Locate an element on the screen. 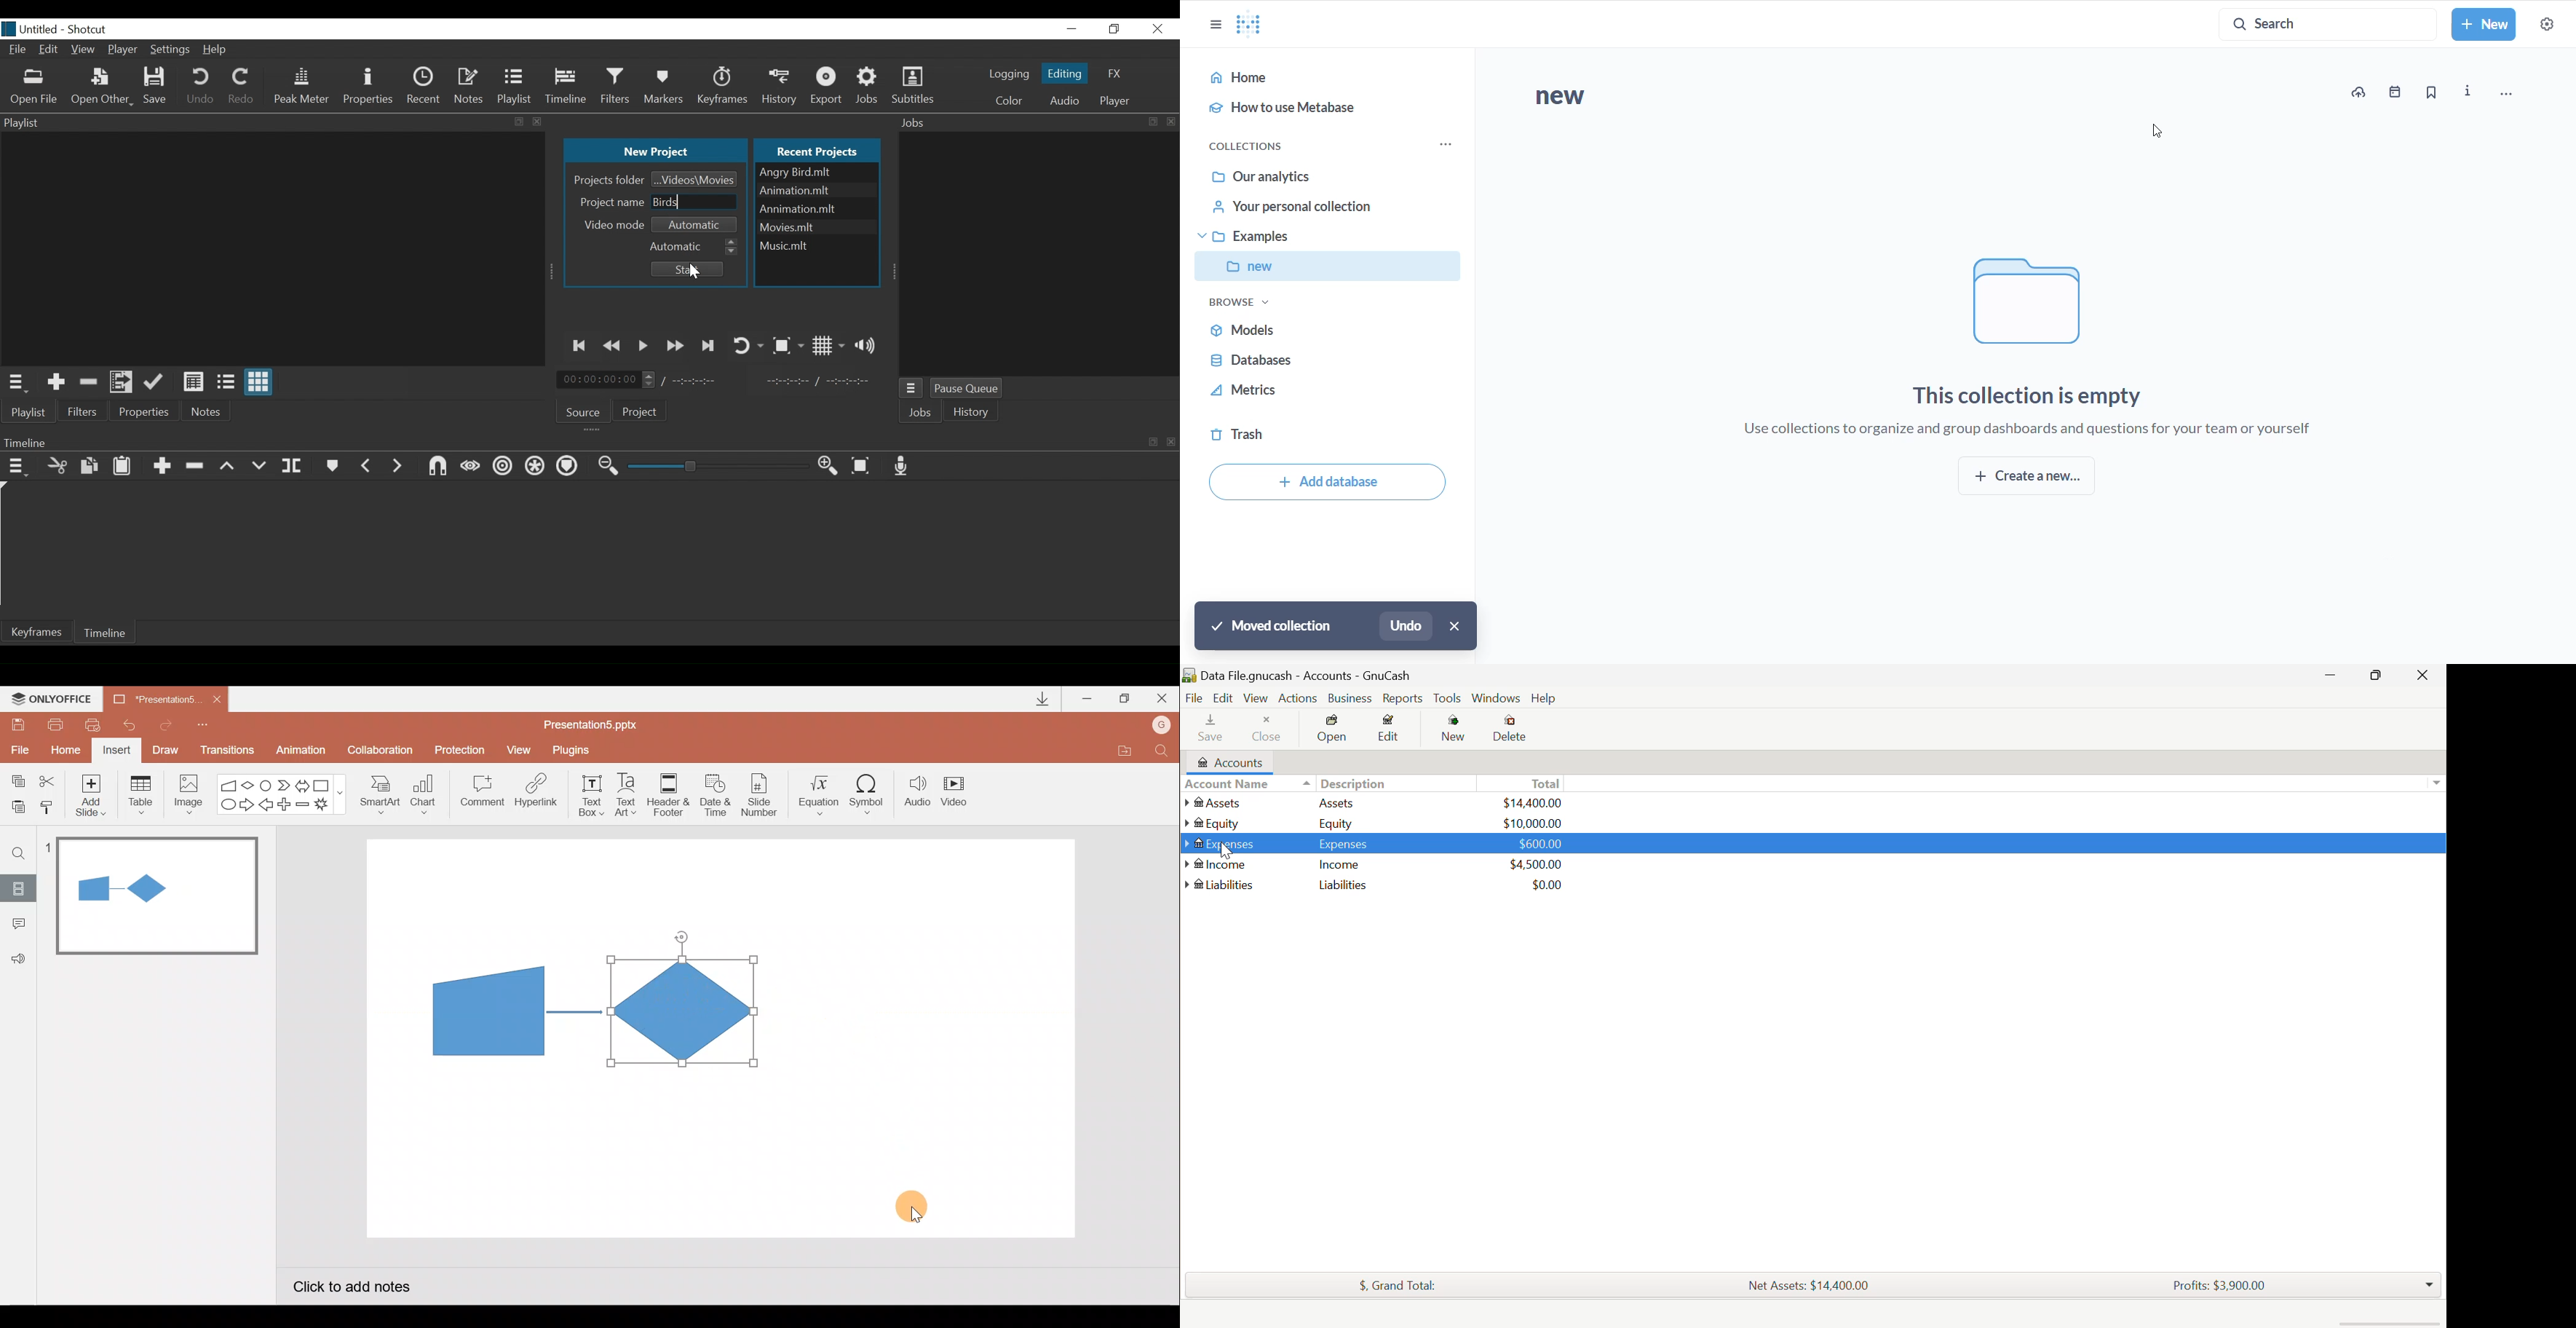 The image size is (2576, 1344). player is located at coordinates (1113, 101).